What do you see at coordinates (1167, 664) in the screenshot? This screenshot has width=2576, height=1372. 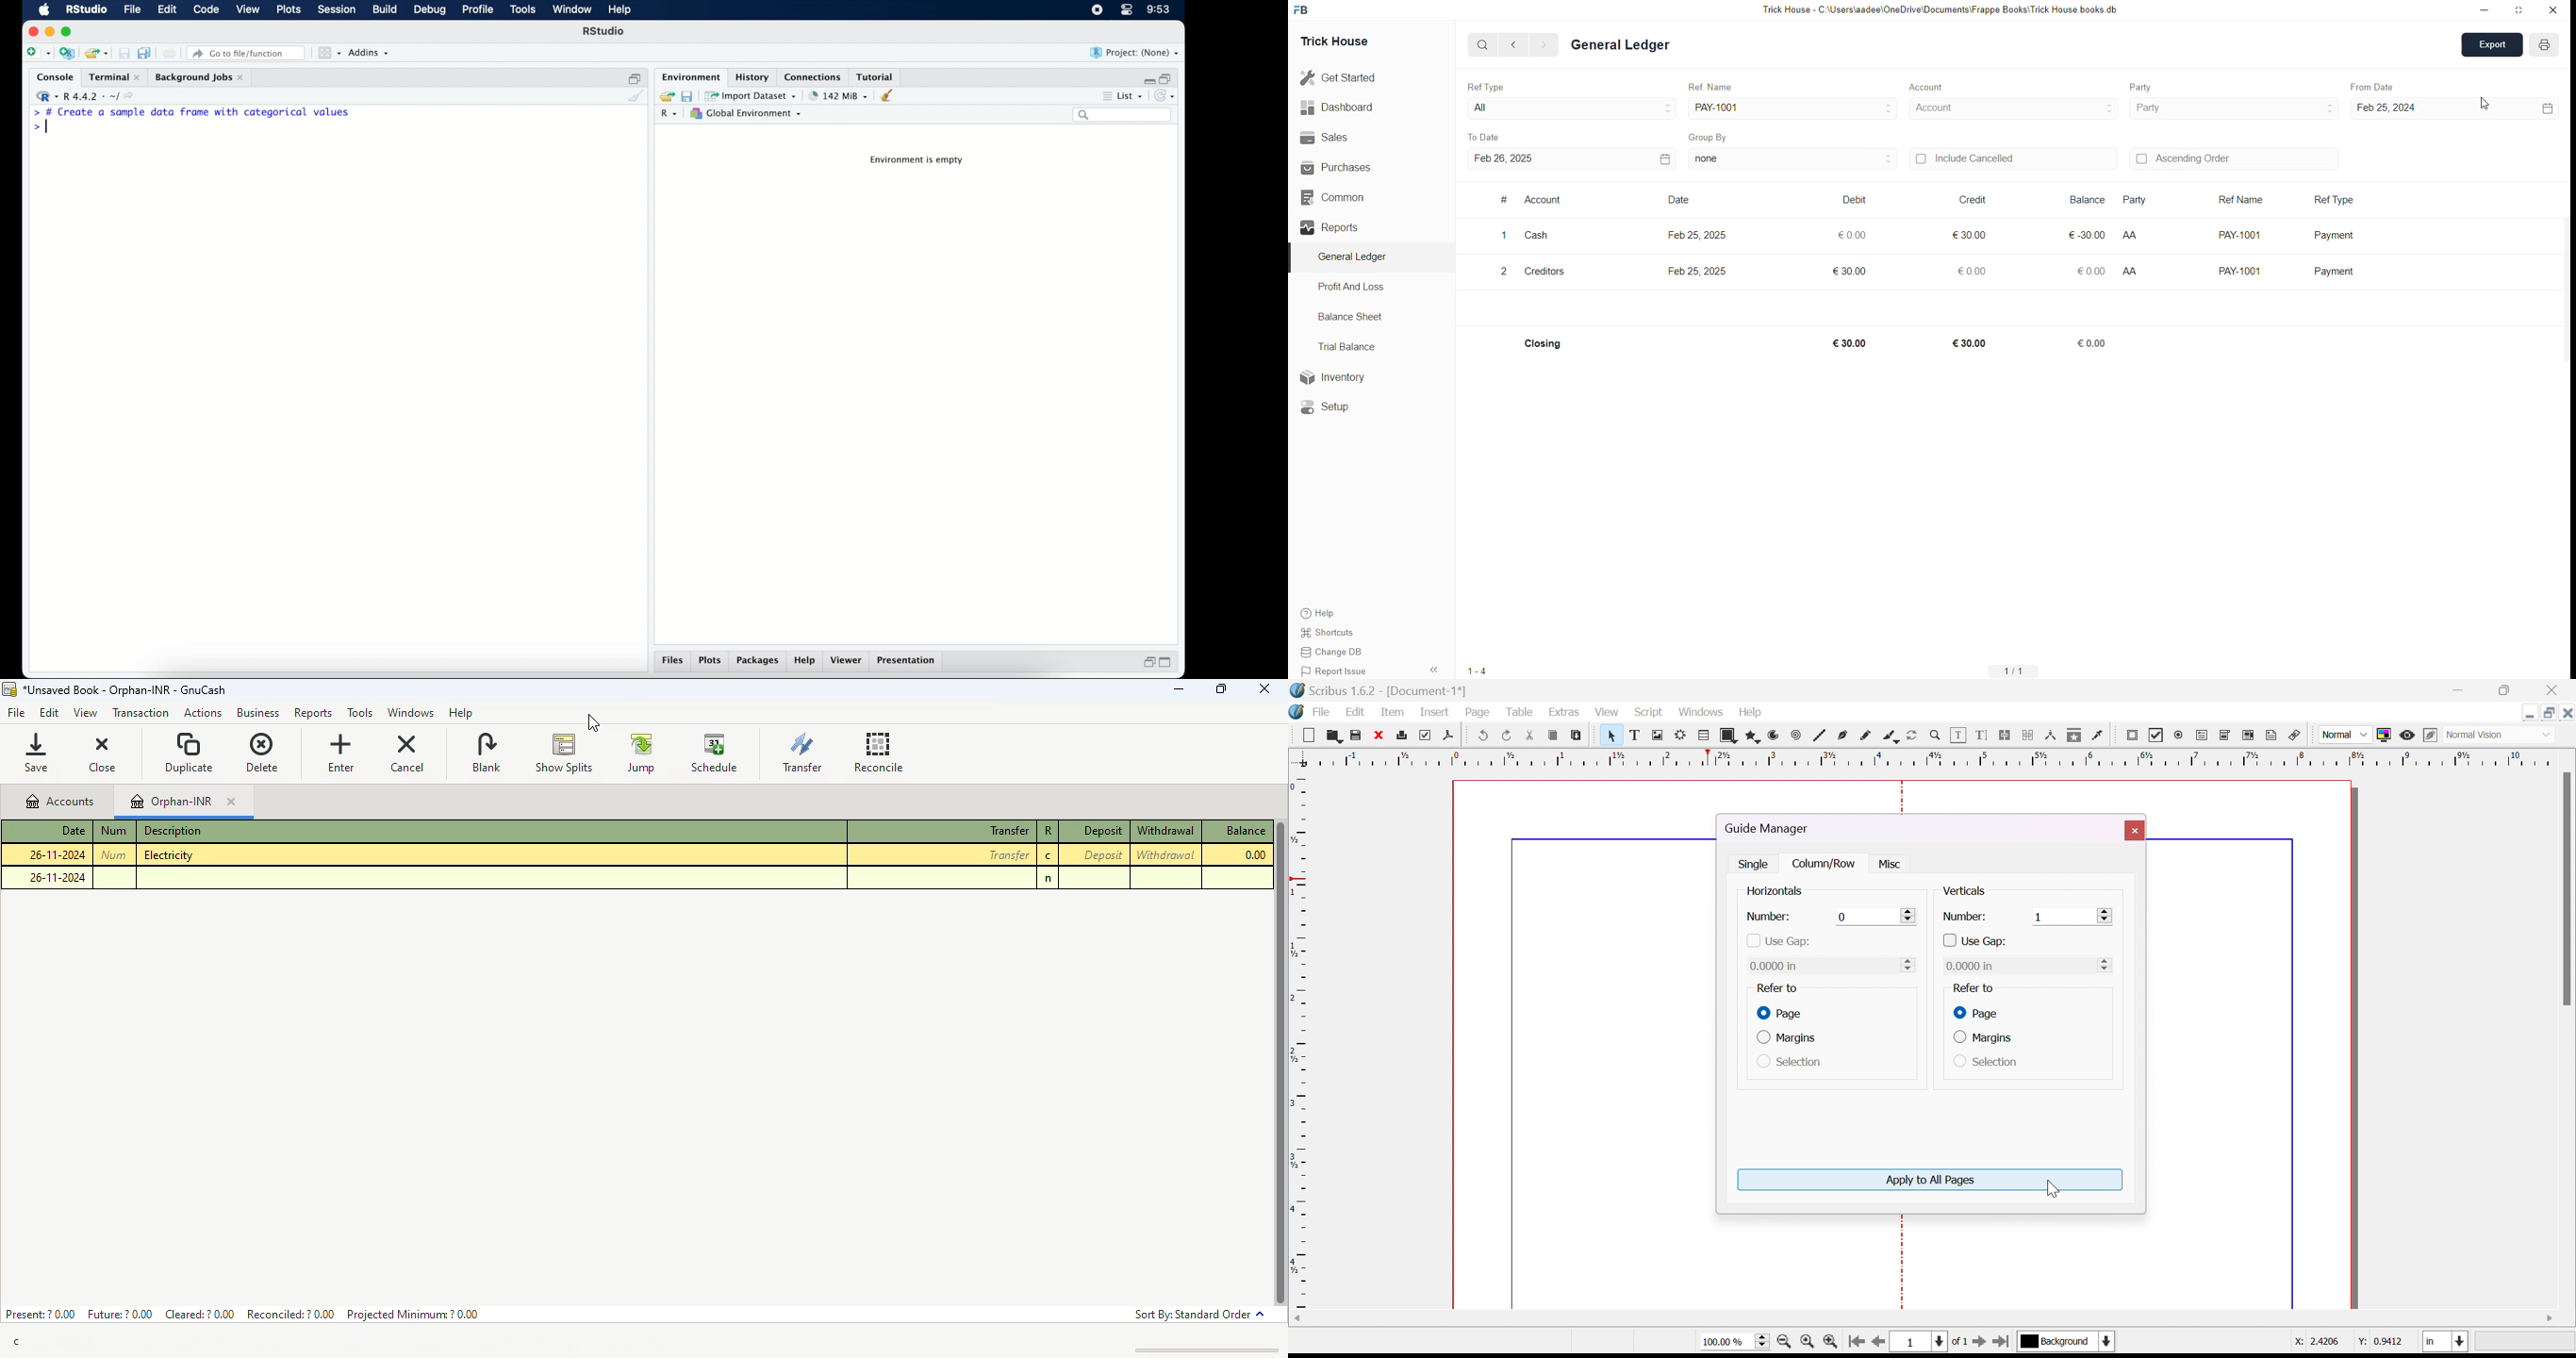 I see `maximize` at bounding box center [1167, 664].